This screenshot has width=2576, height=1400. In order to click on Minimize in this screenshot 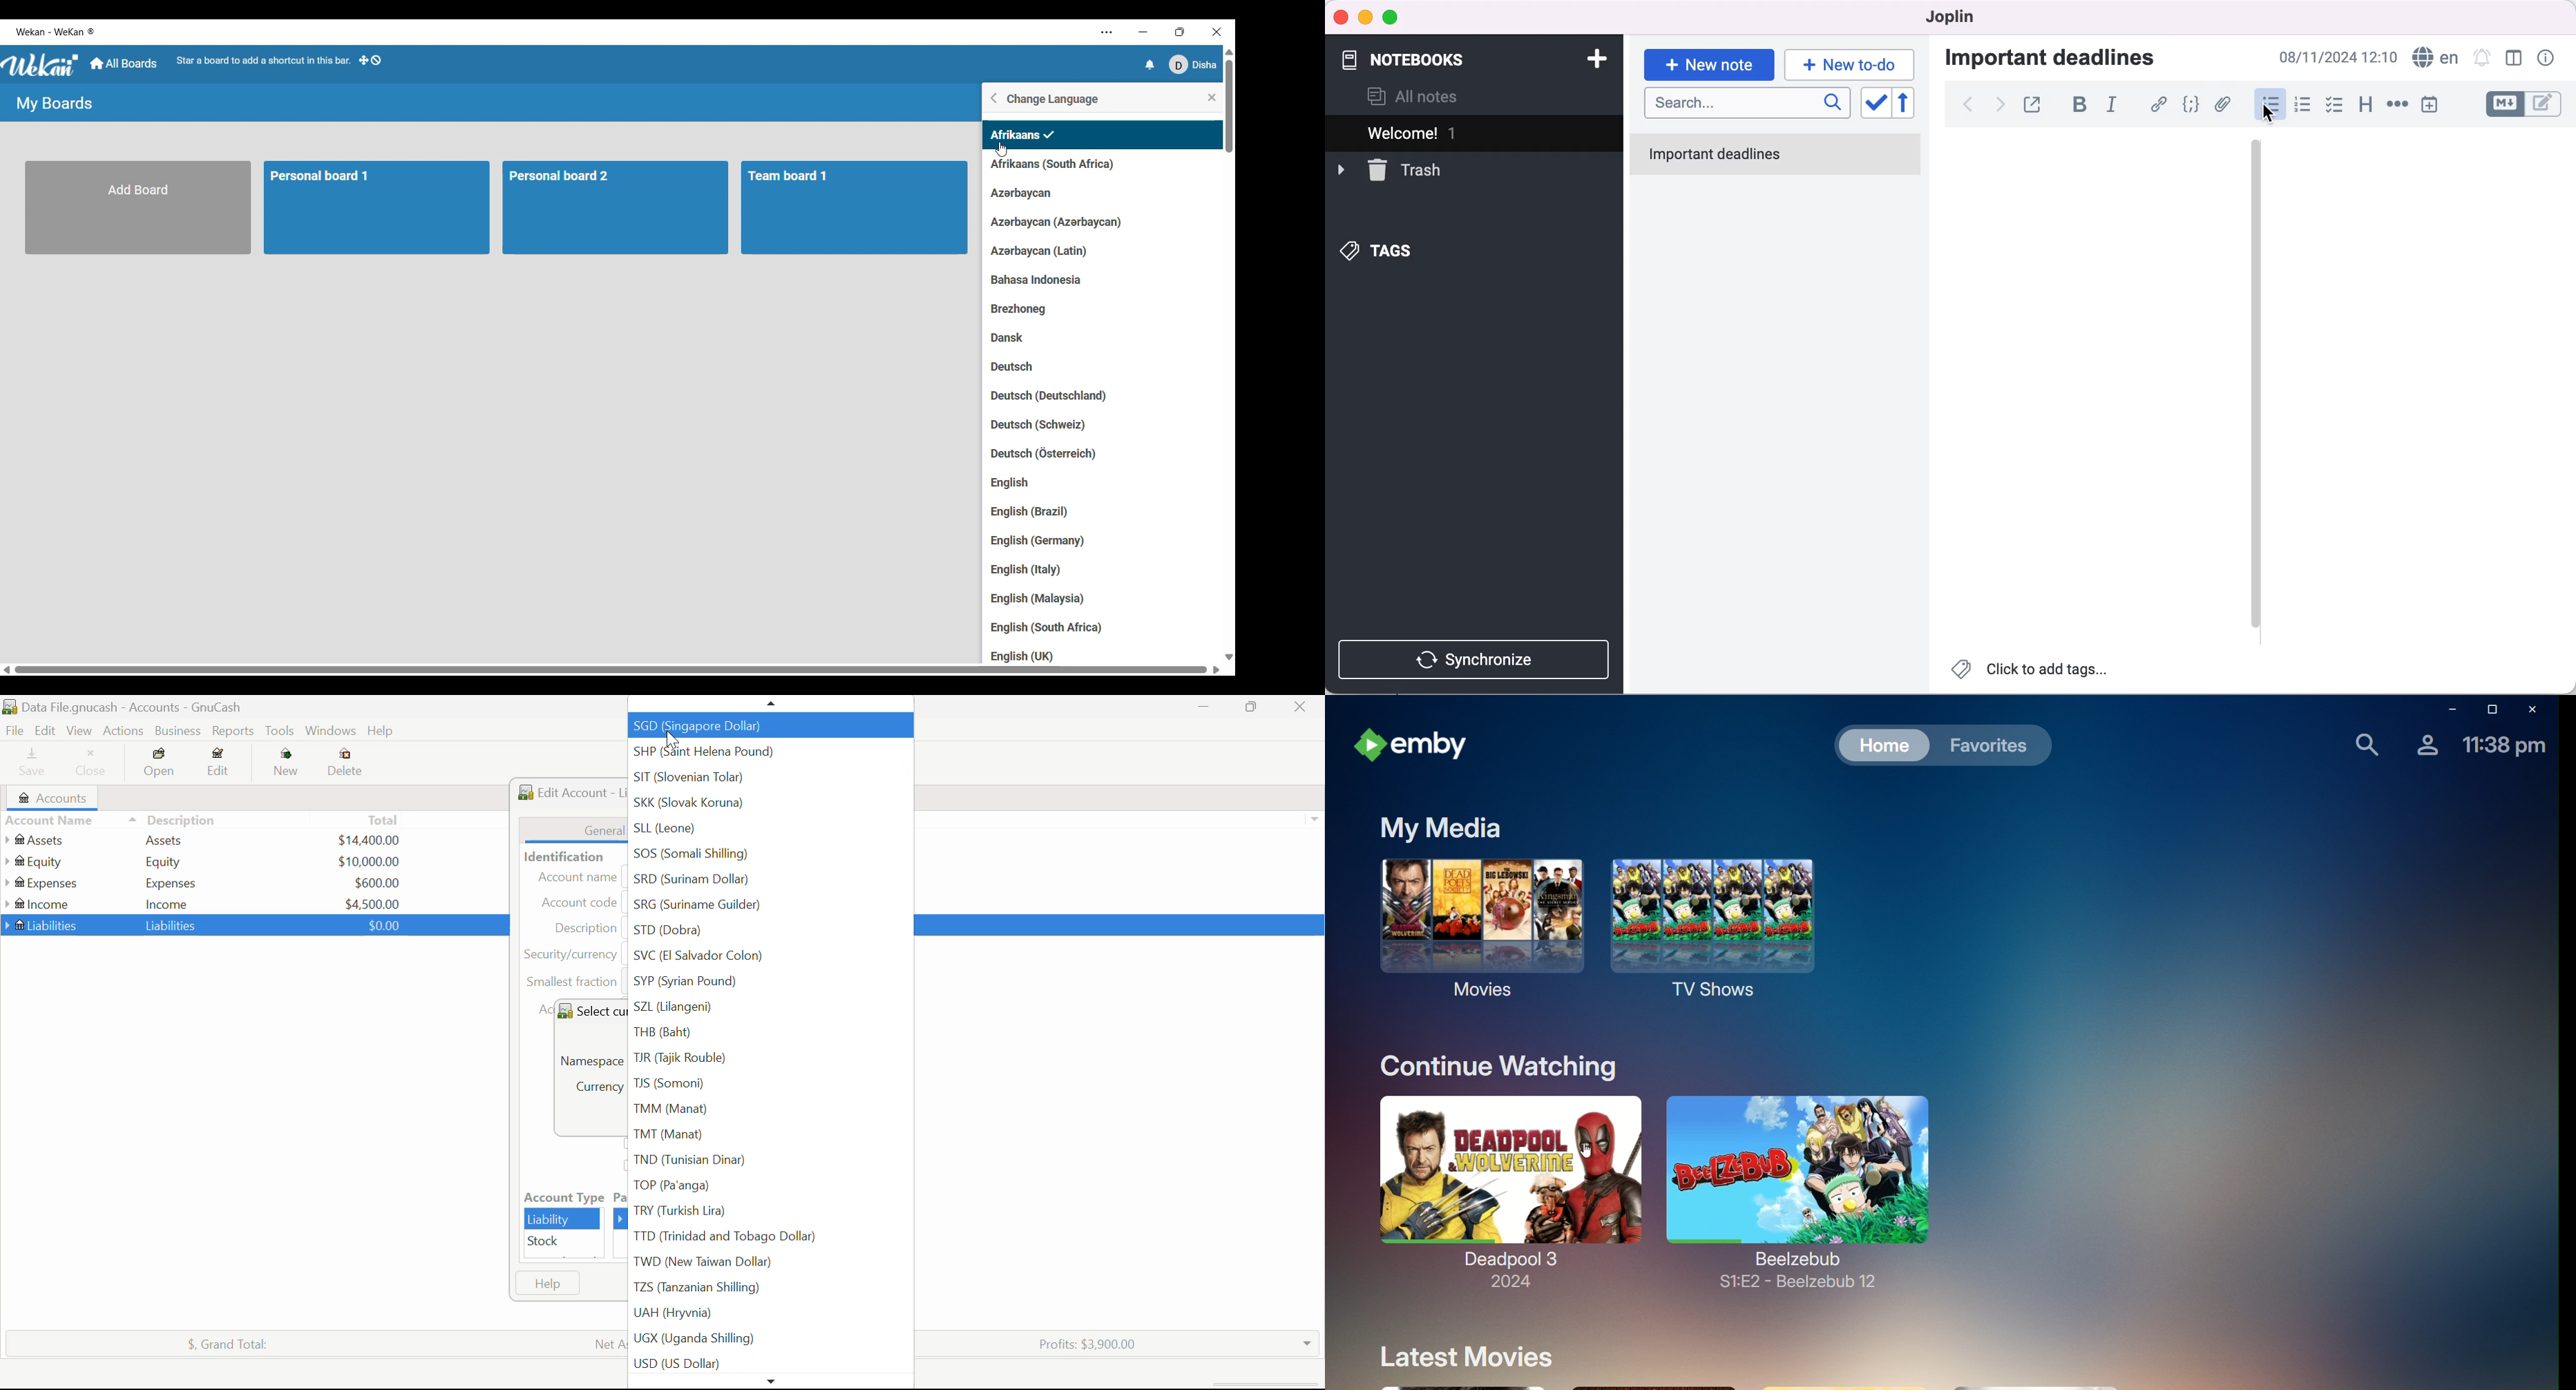, I will do `click(1253, 708)`.